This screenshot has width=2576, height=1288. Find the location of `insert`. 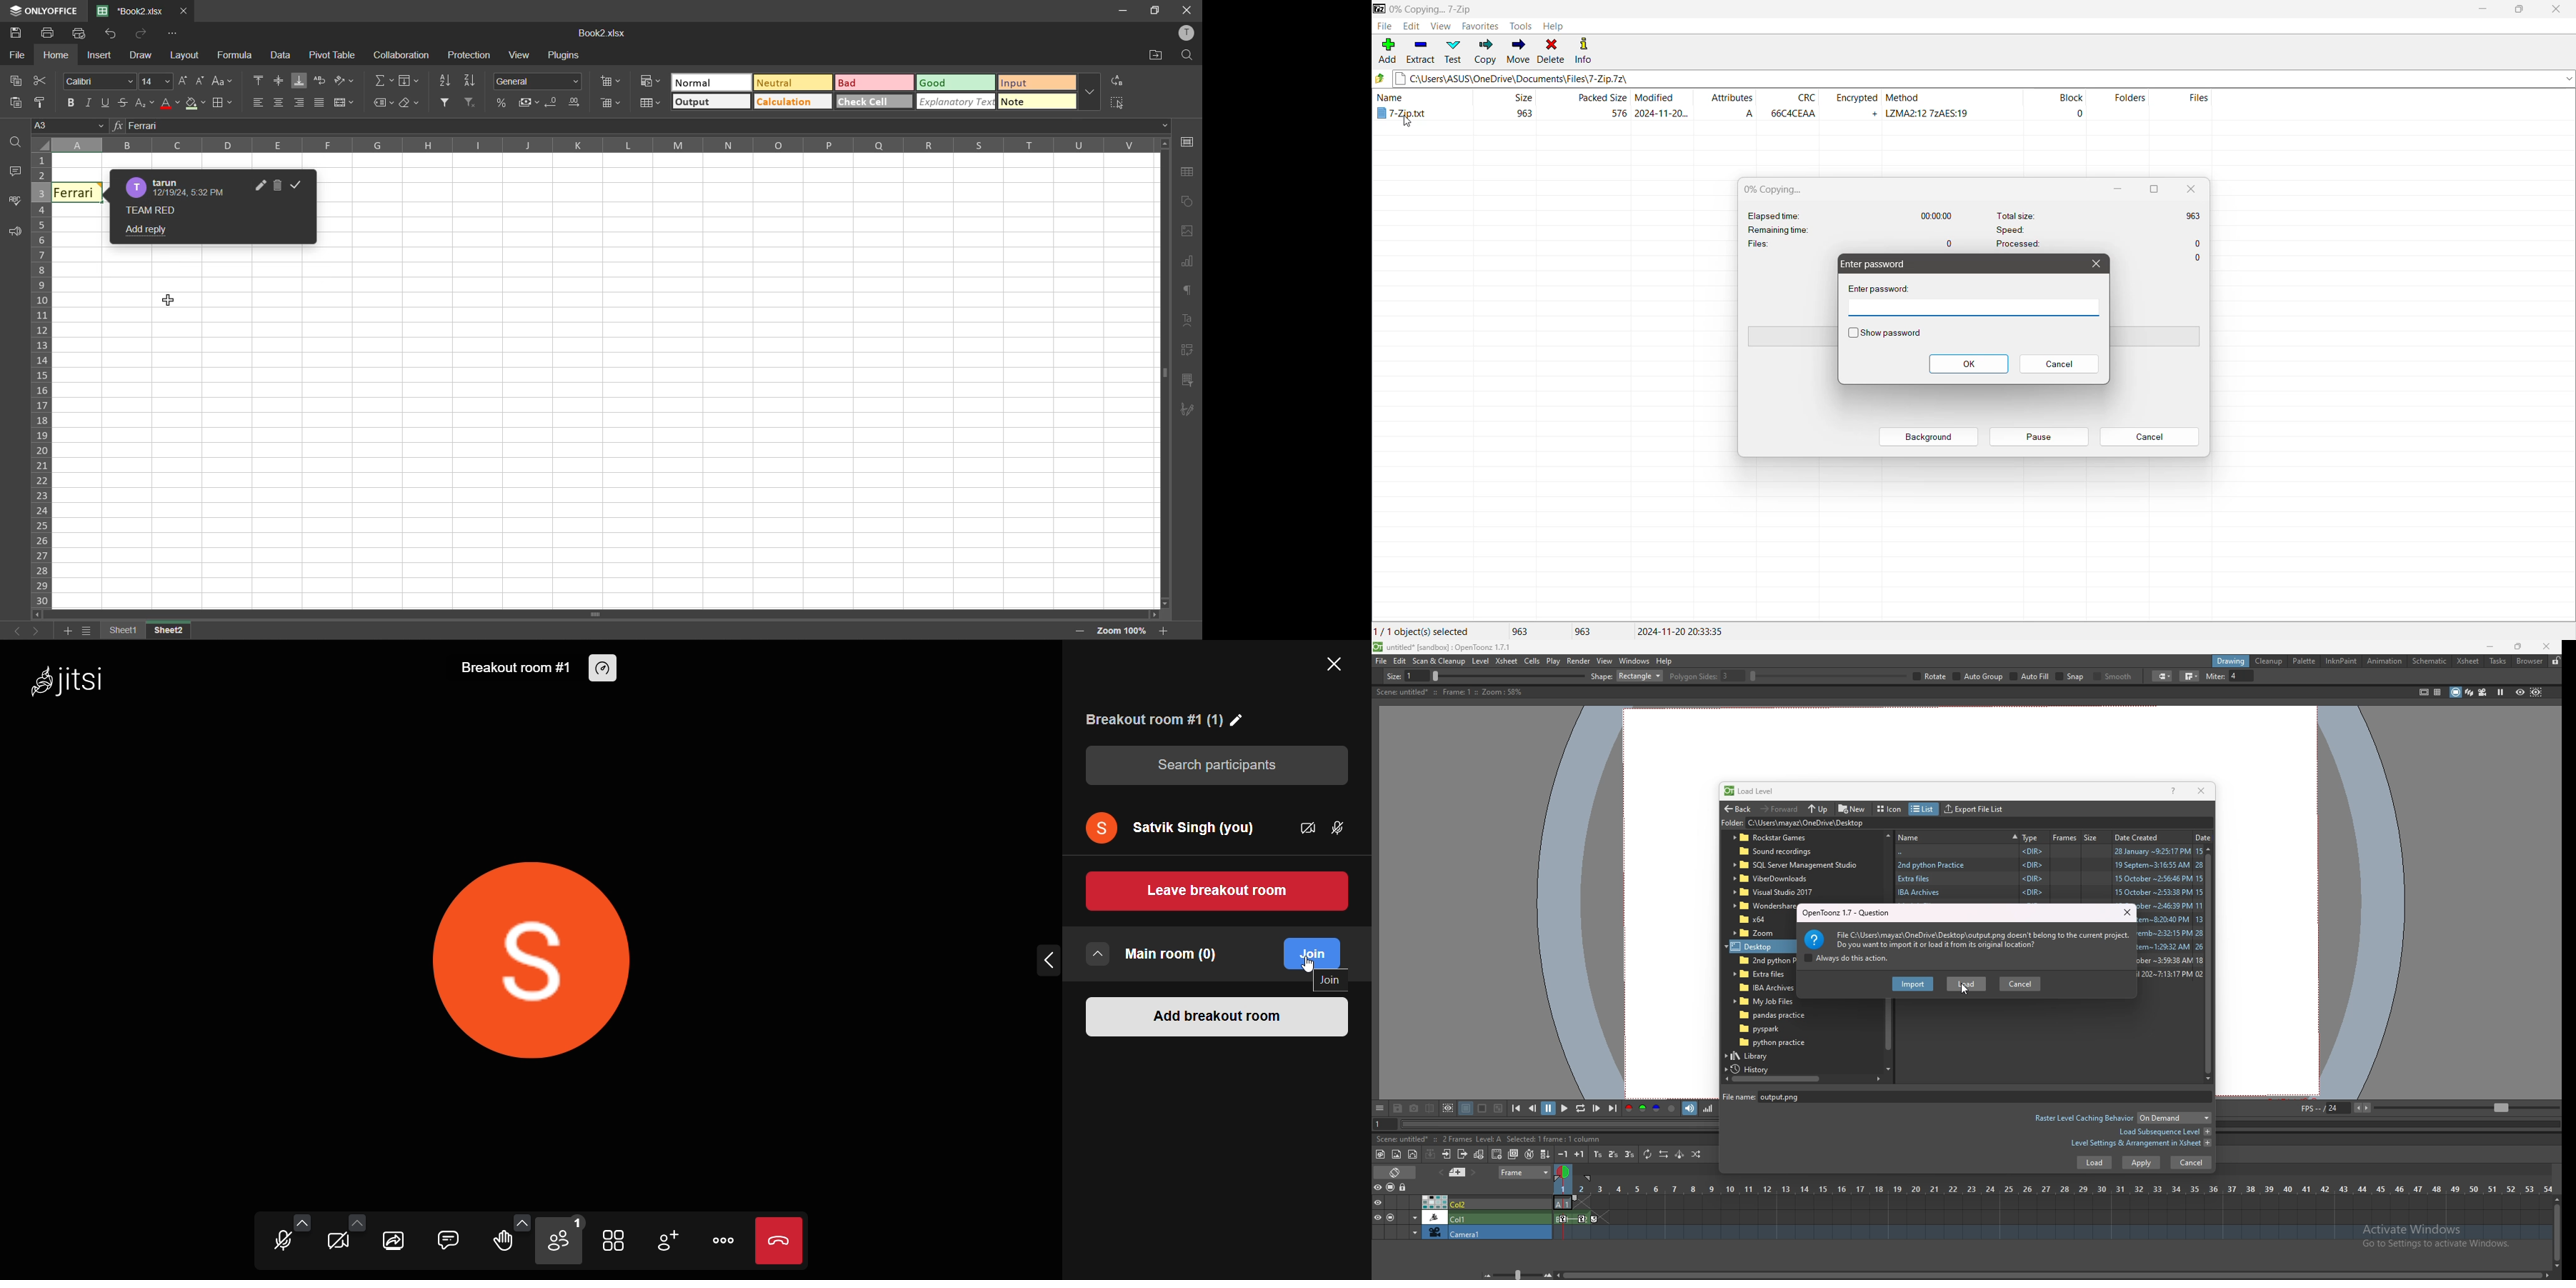

insert is located at coordinates (100, 54).